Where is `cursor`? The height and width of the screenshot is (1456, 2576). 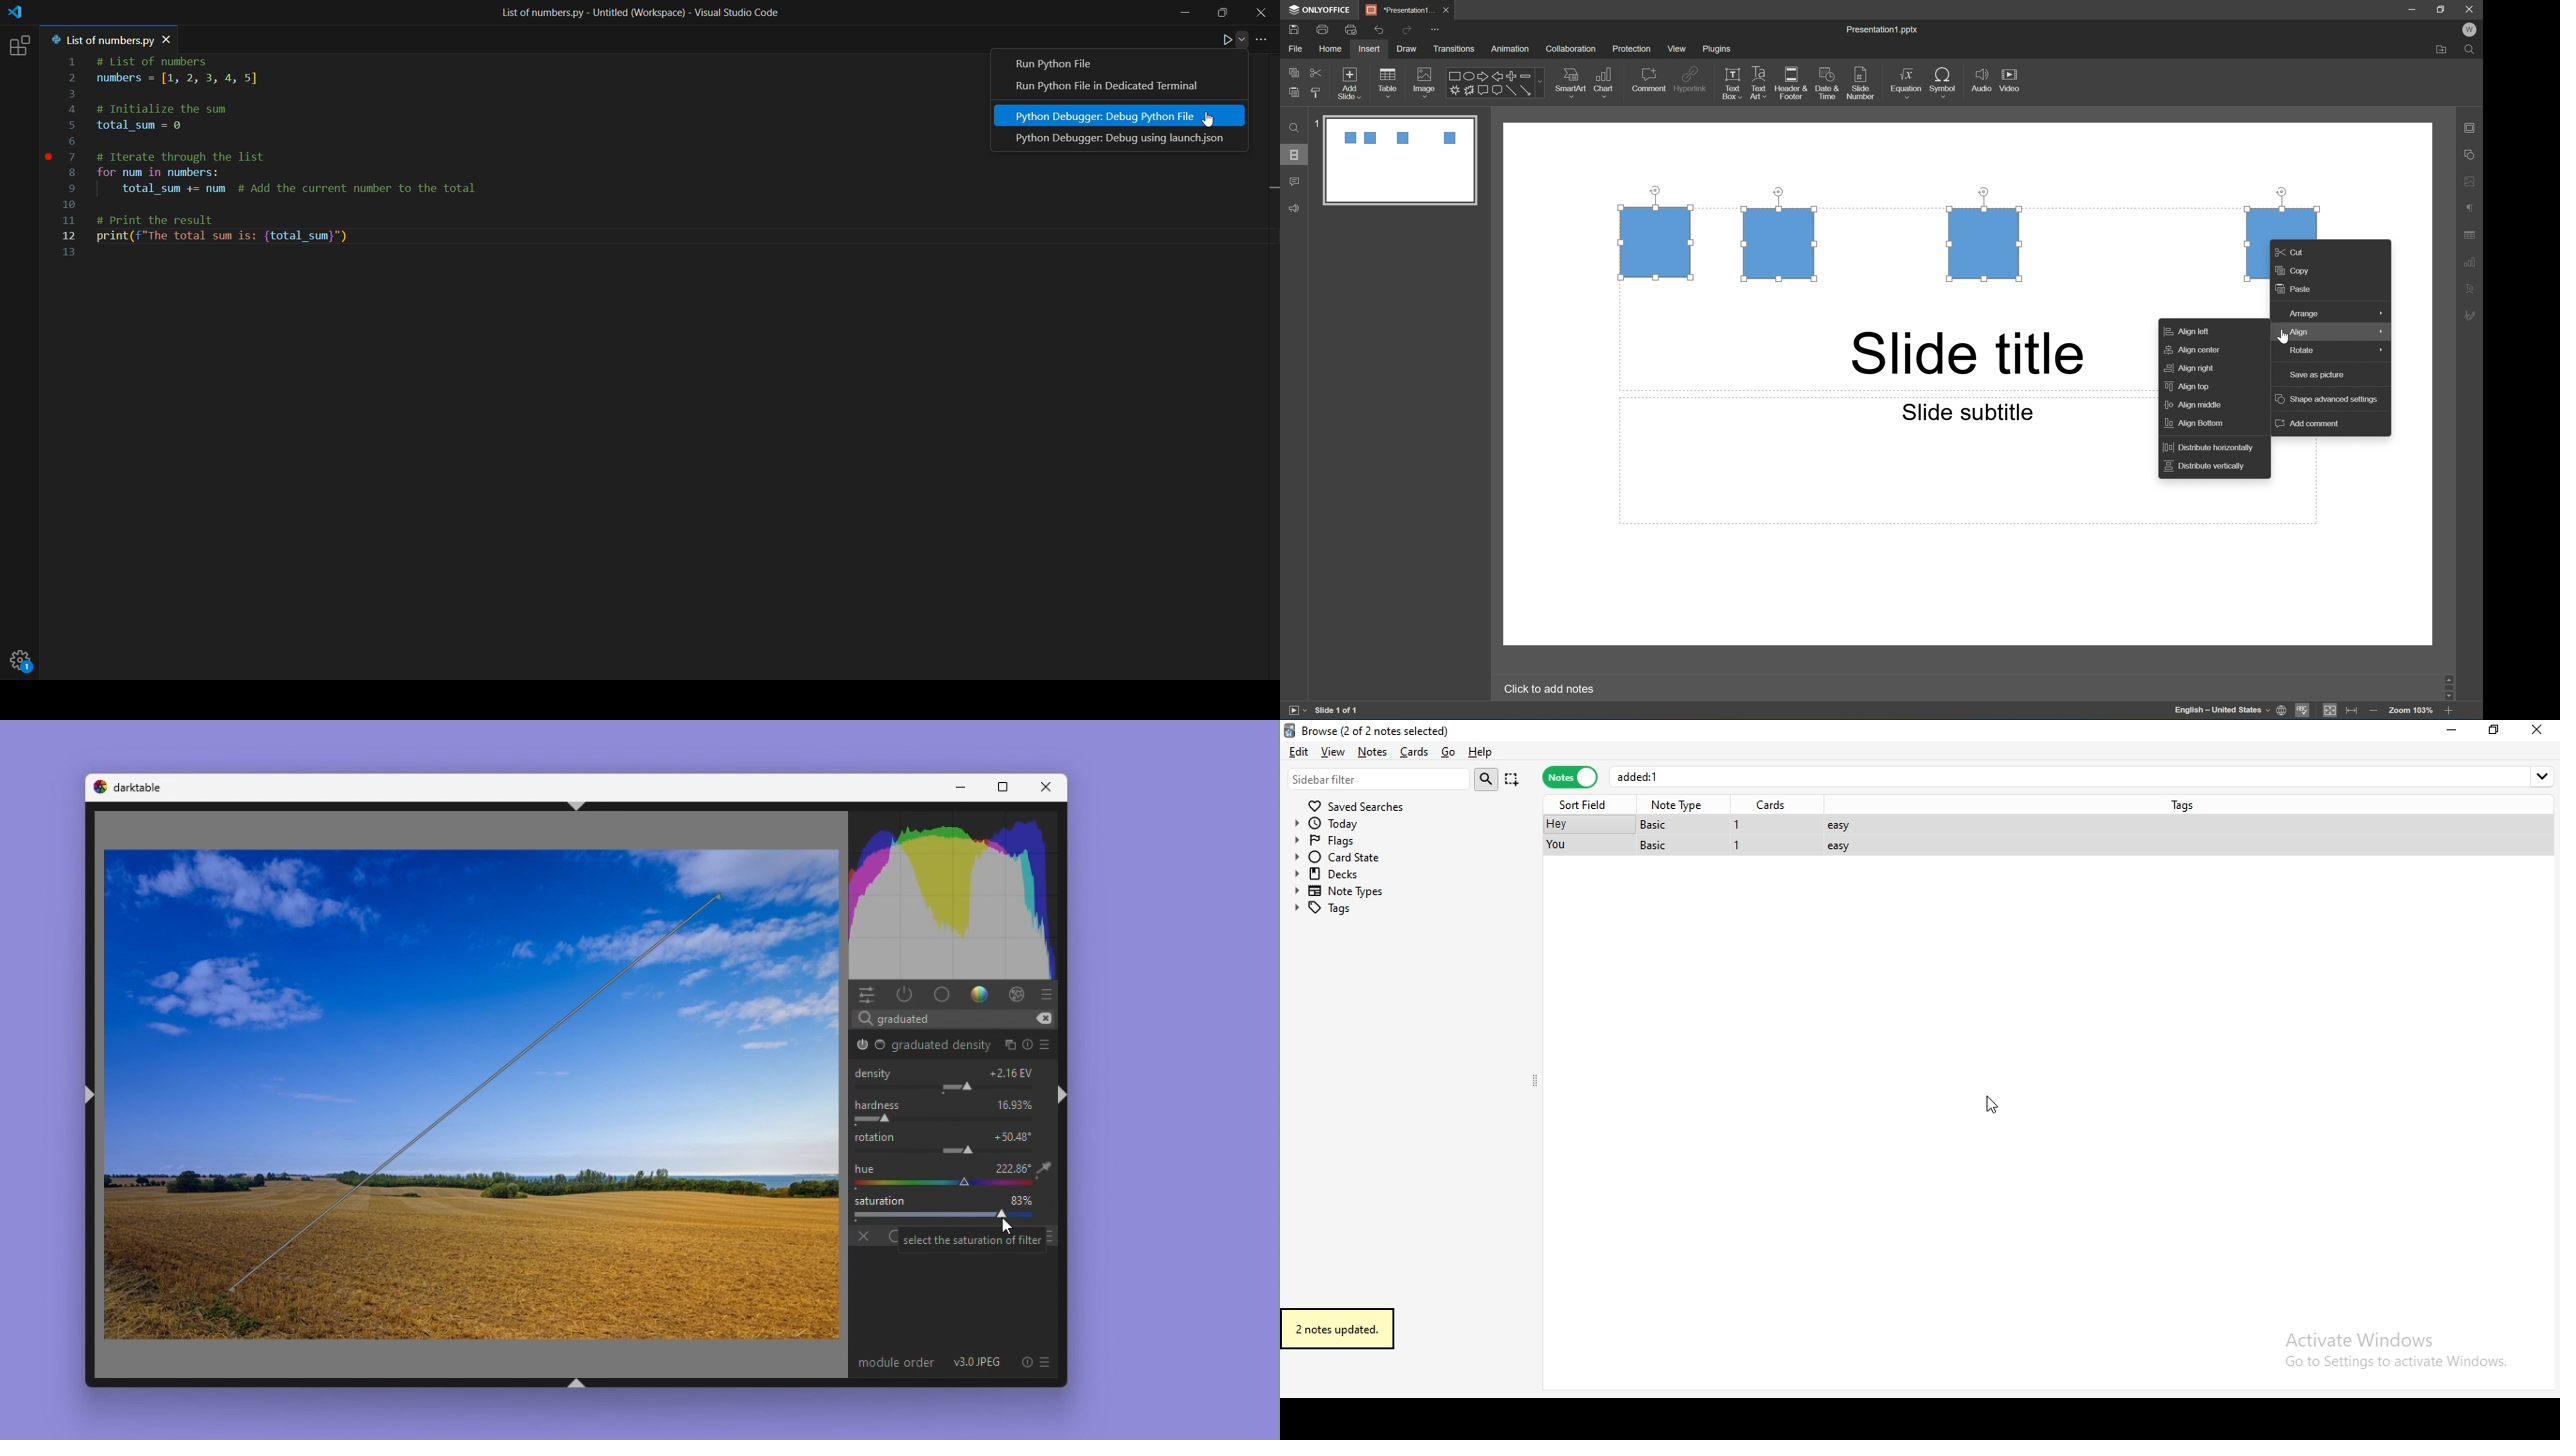
cursor is located at coordinates (1989, 1107).